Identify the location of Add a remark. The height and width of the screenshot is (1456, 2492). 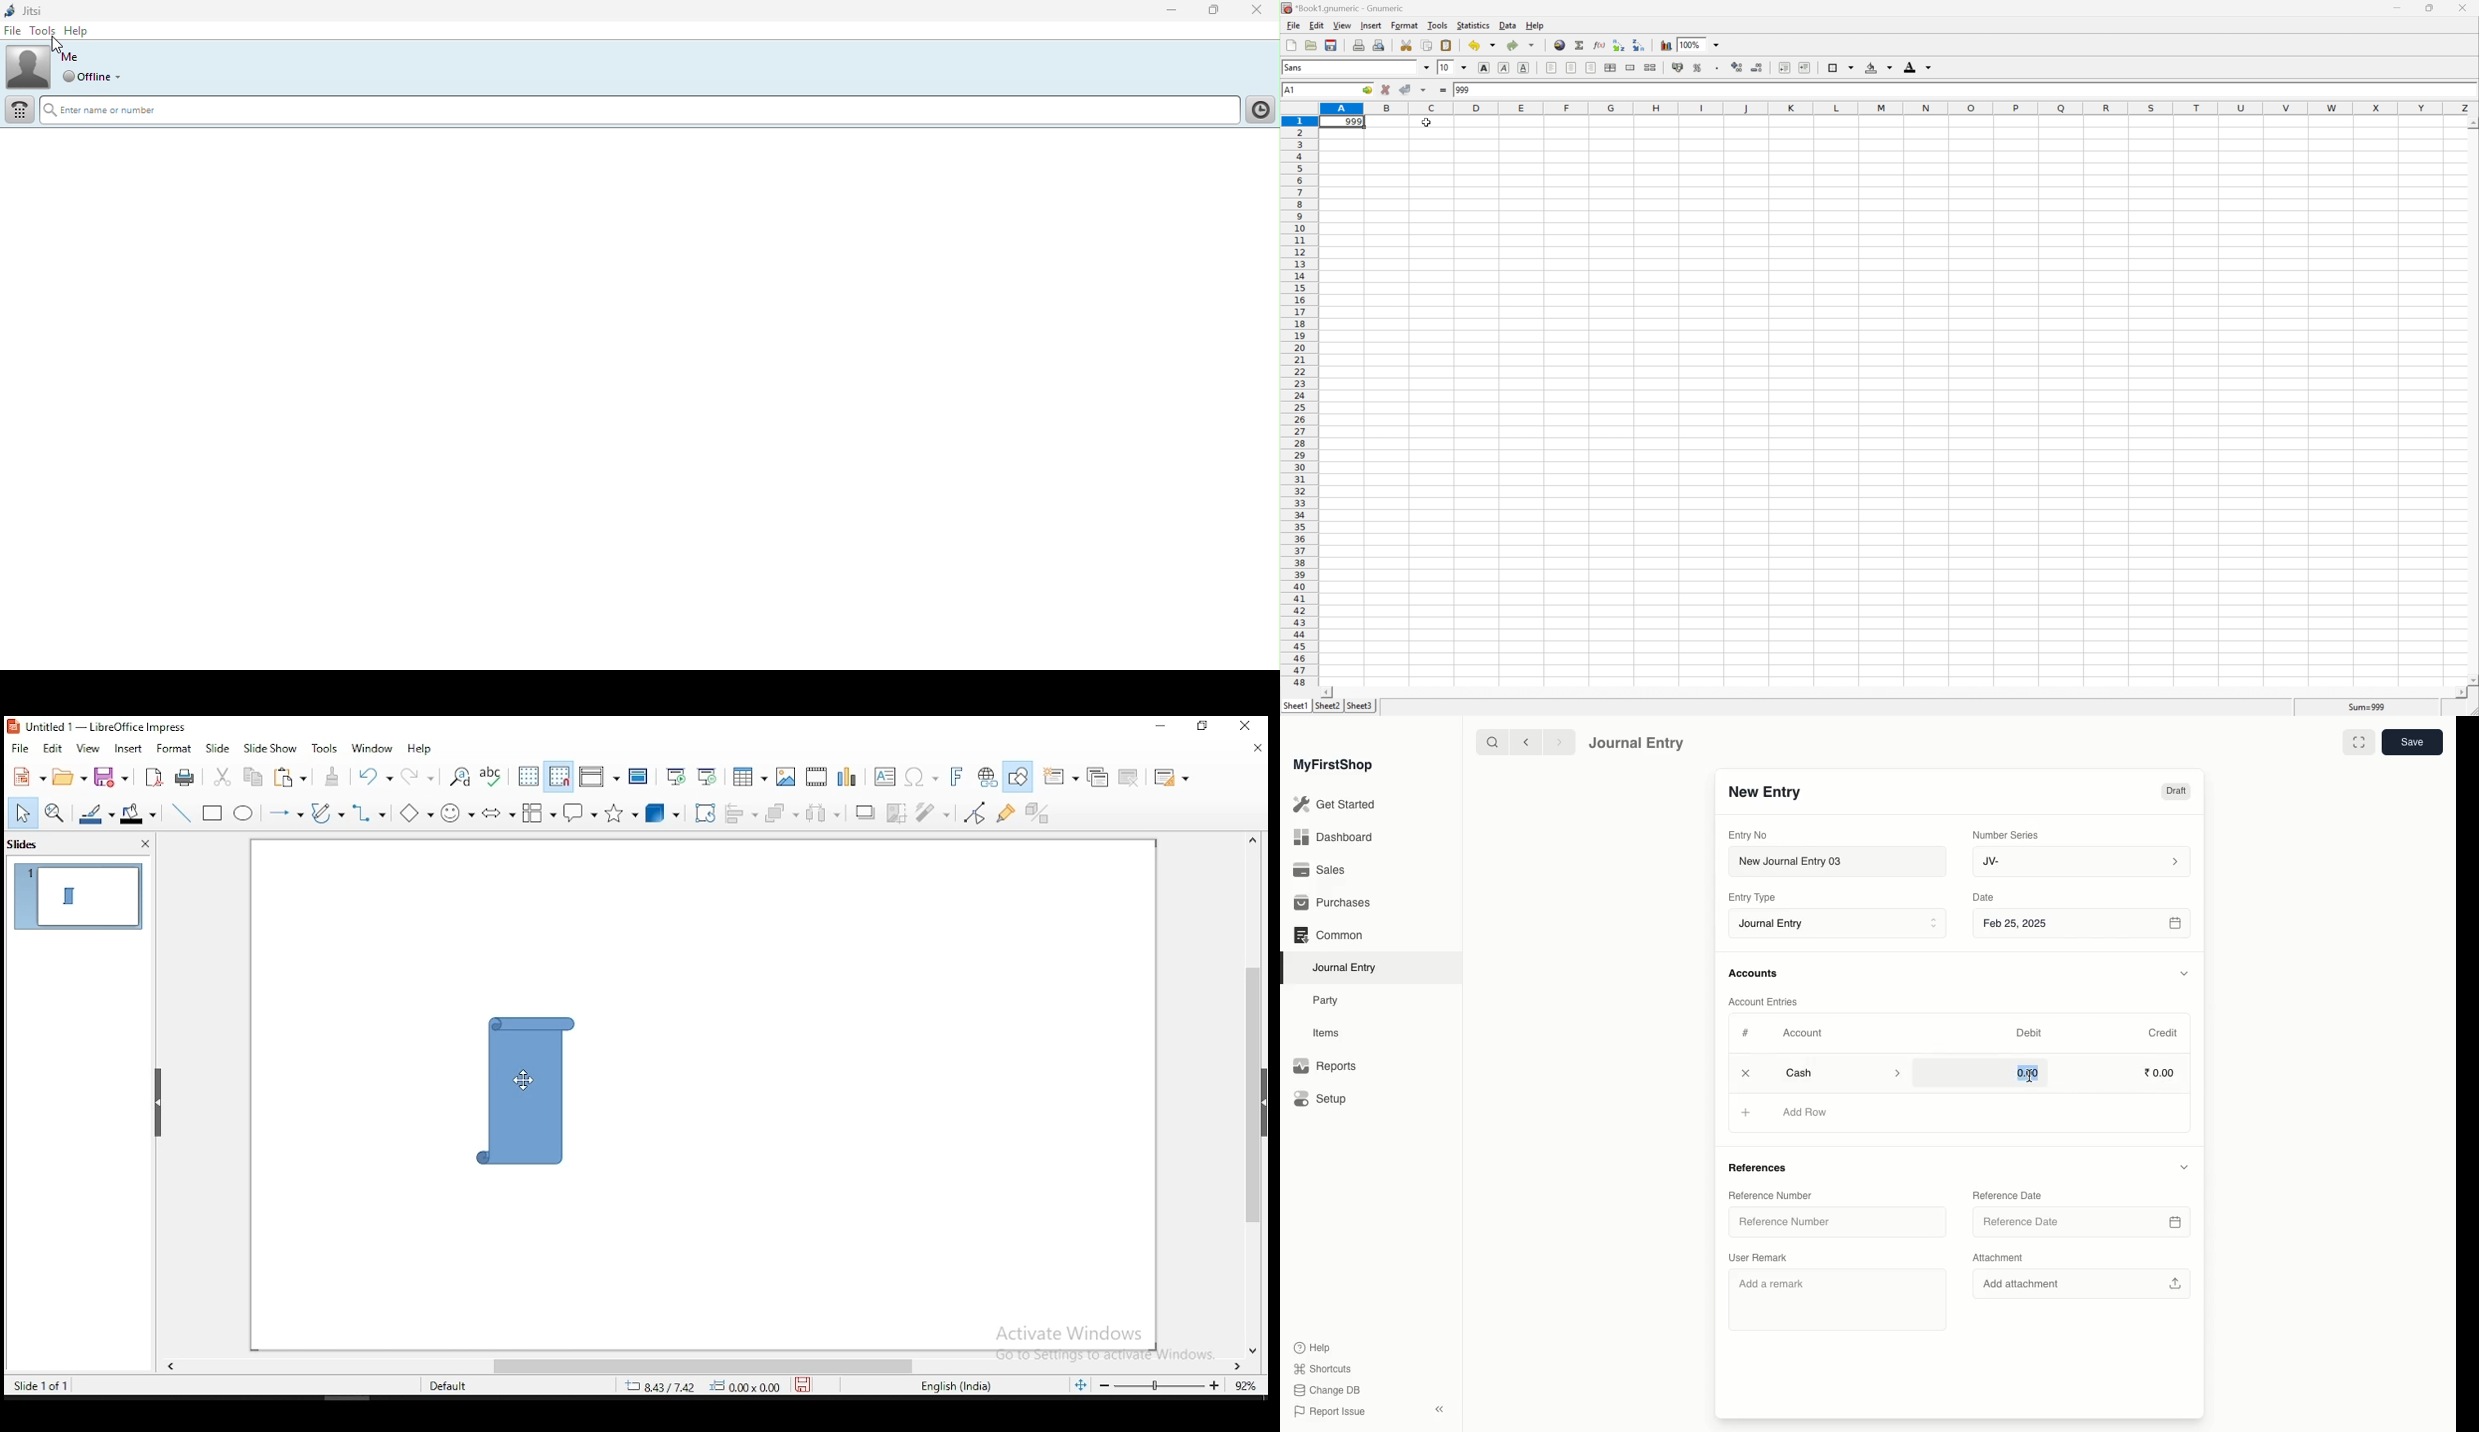
(1837, 1299).